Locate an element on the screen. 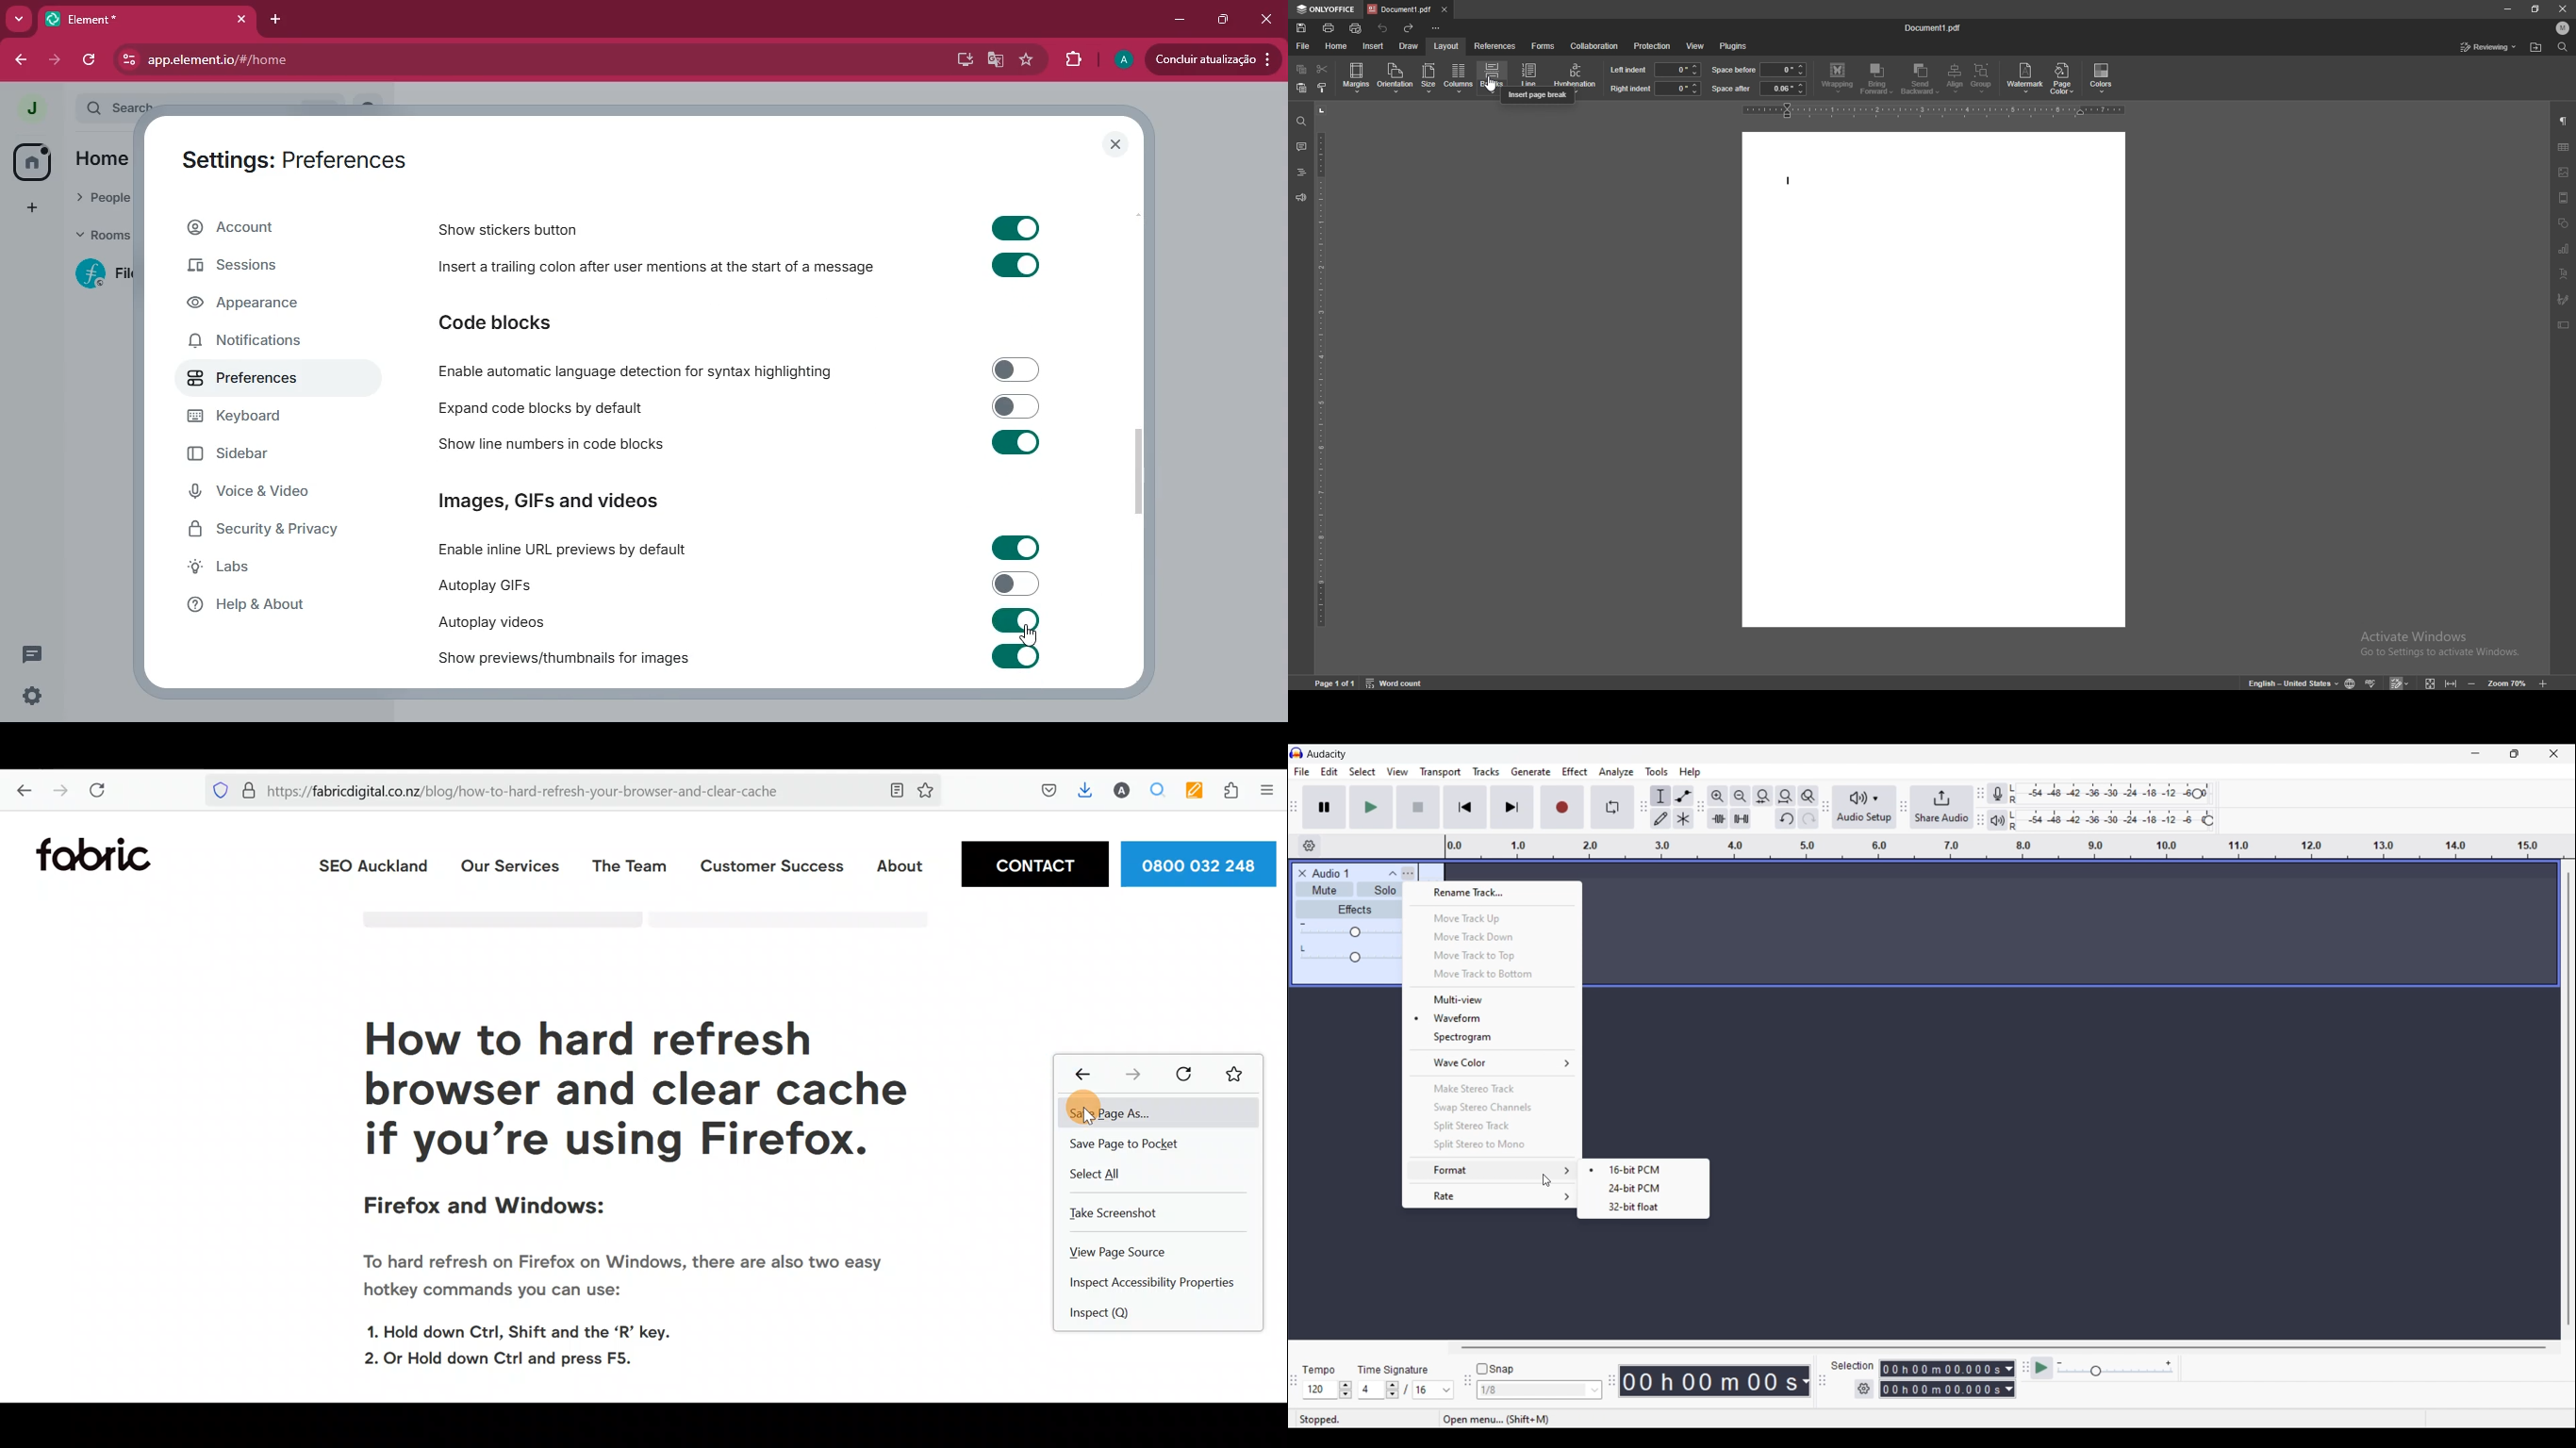 Image resolution: width=2576 pixels, height=1456 pixels. close is located at coordinates (2564, 8).